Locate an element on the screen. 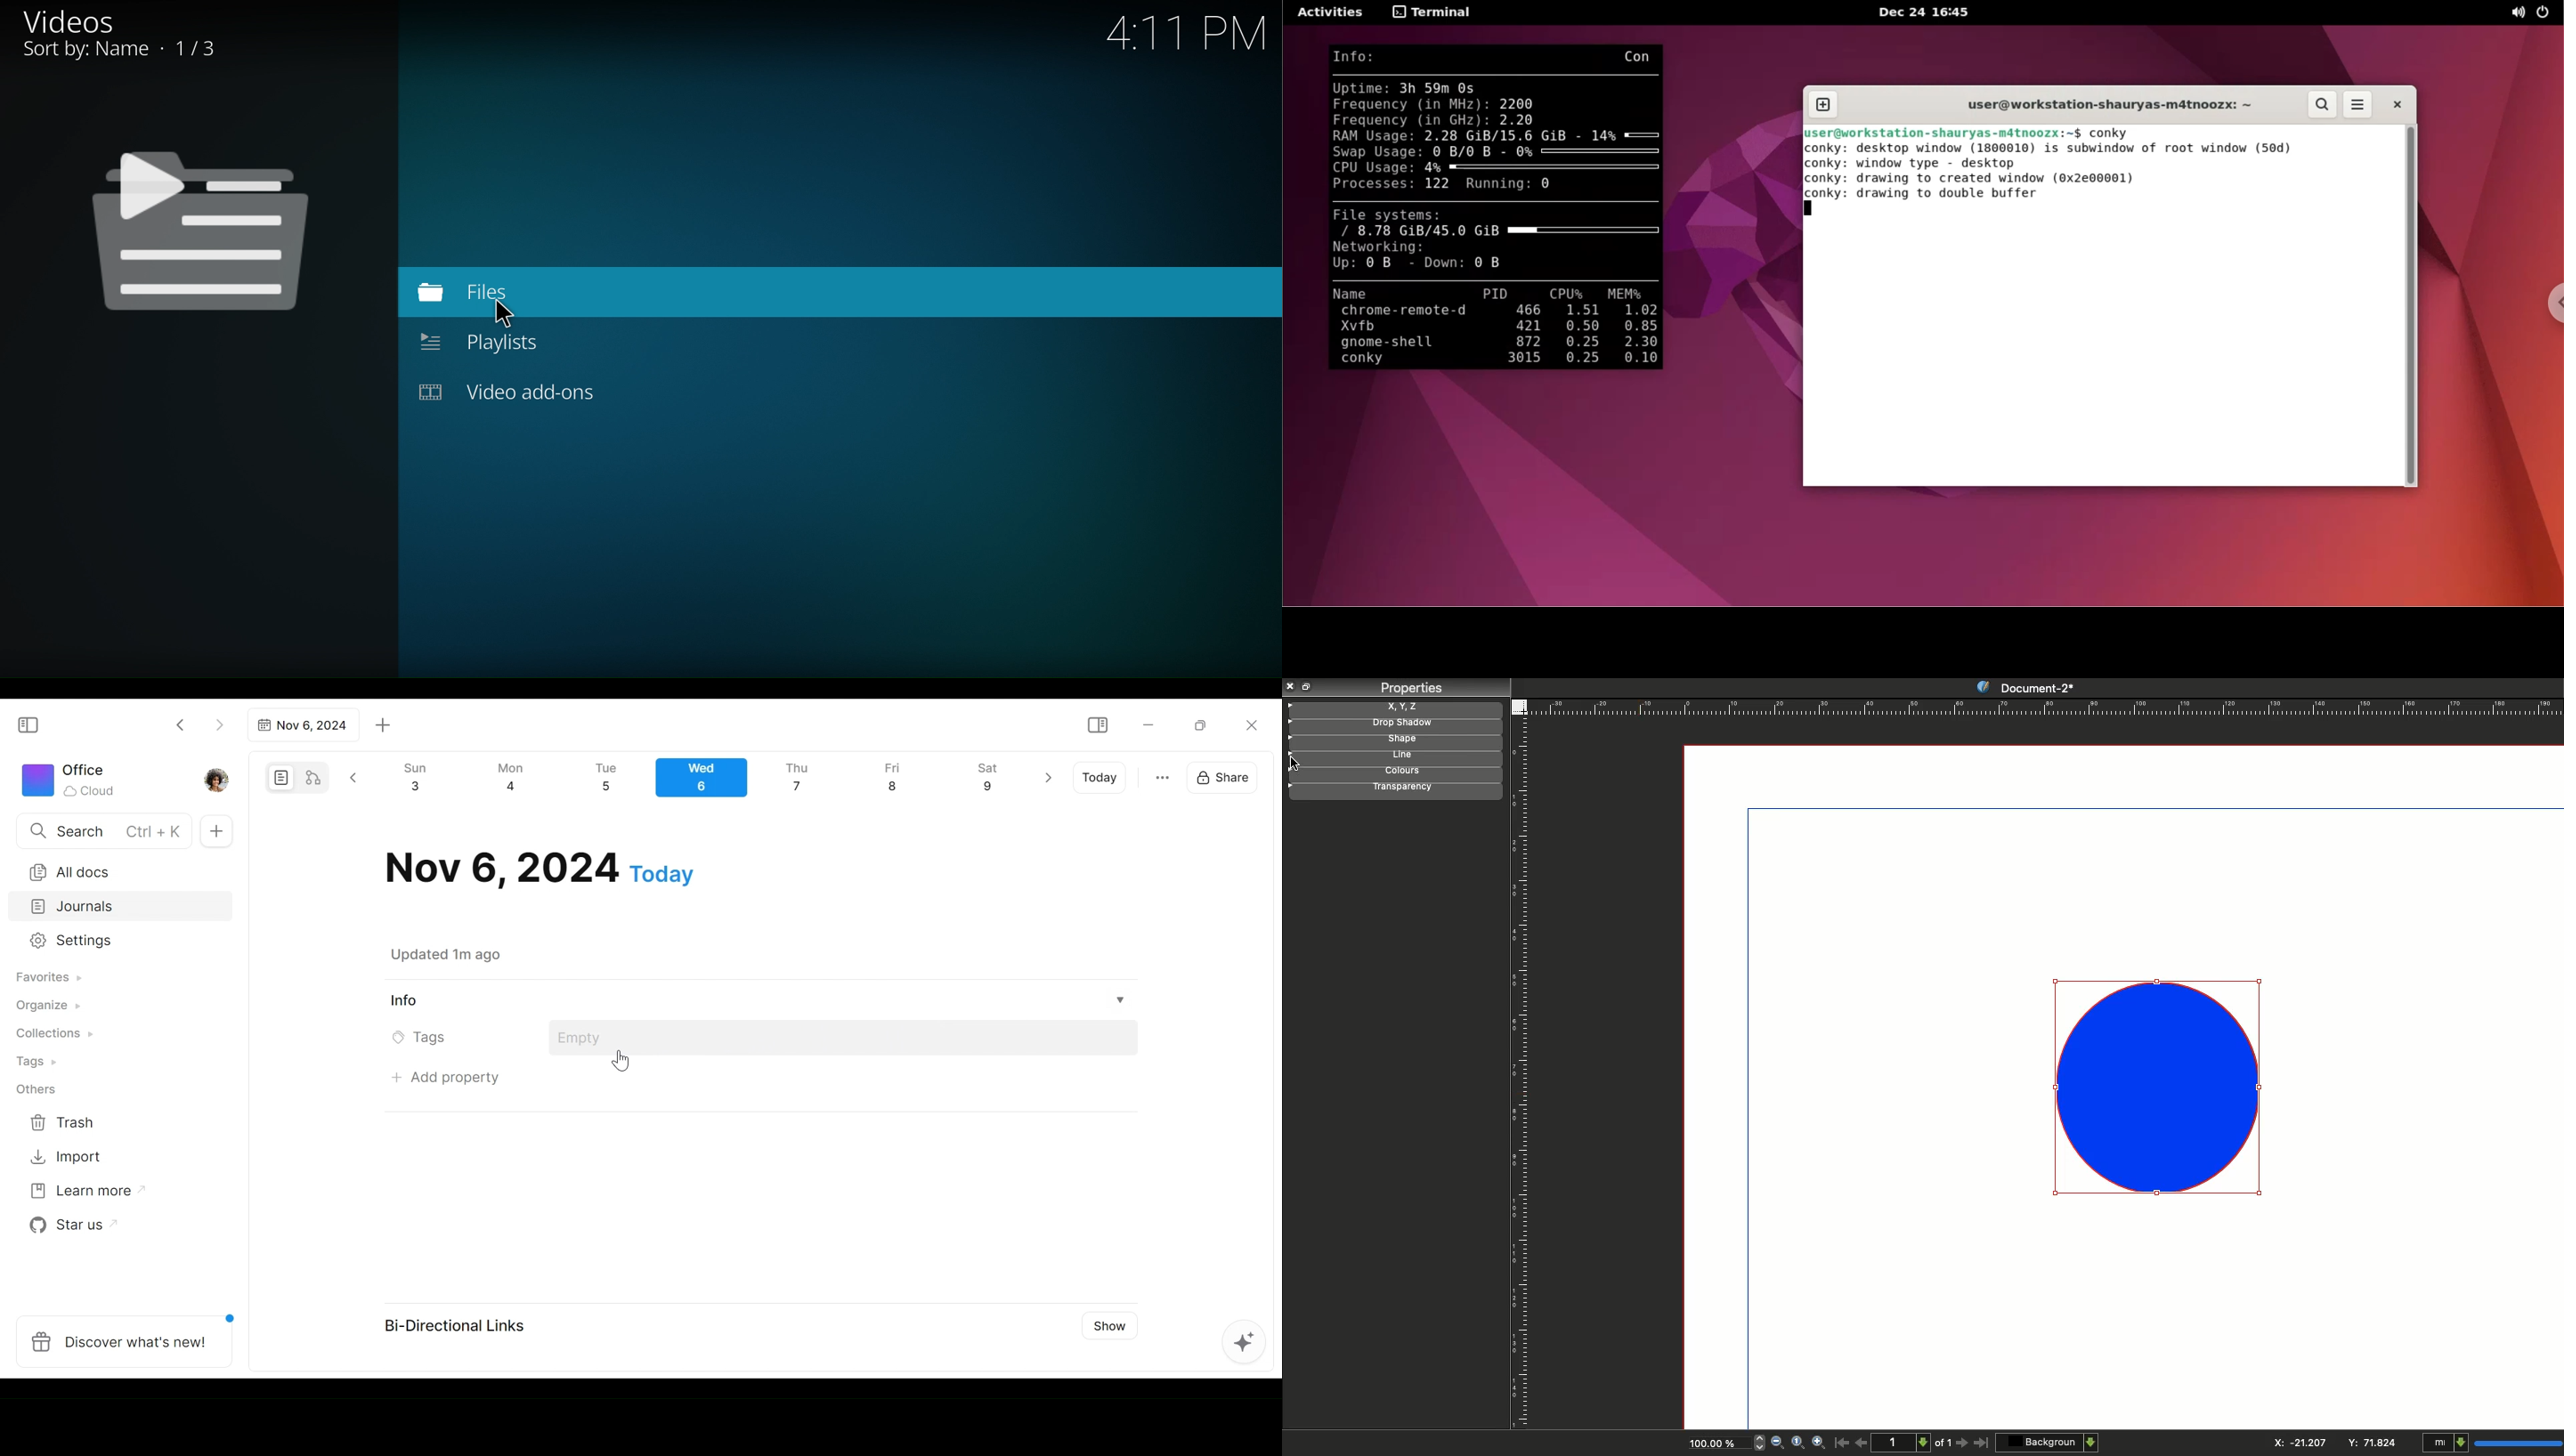 The width and height of the screenshot is (2576, 1456). Shape is located at coordinates (2161, 1087).